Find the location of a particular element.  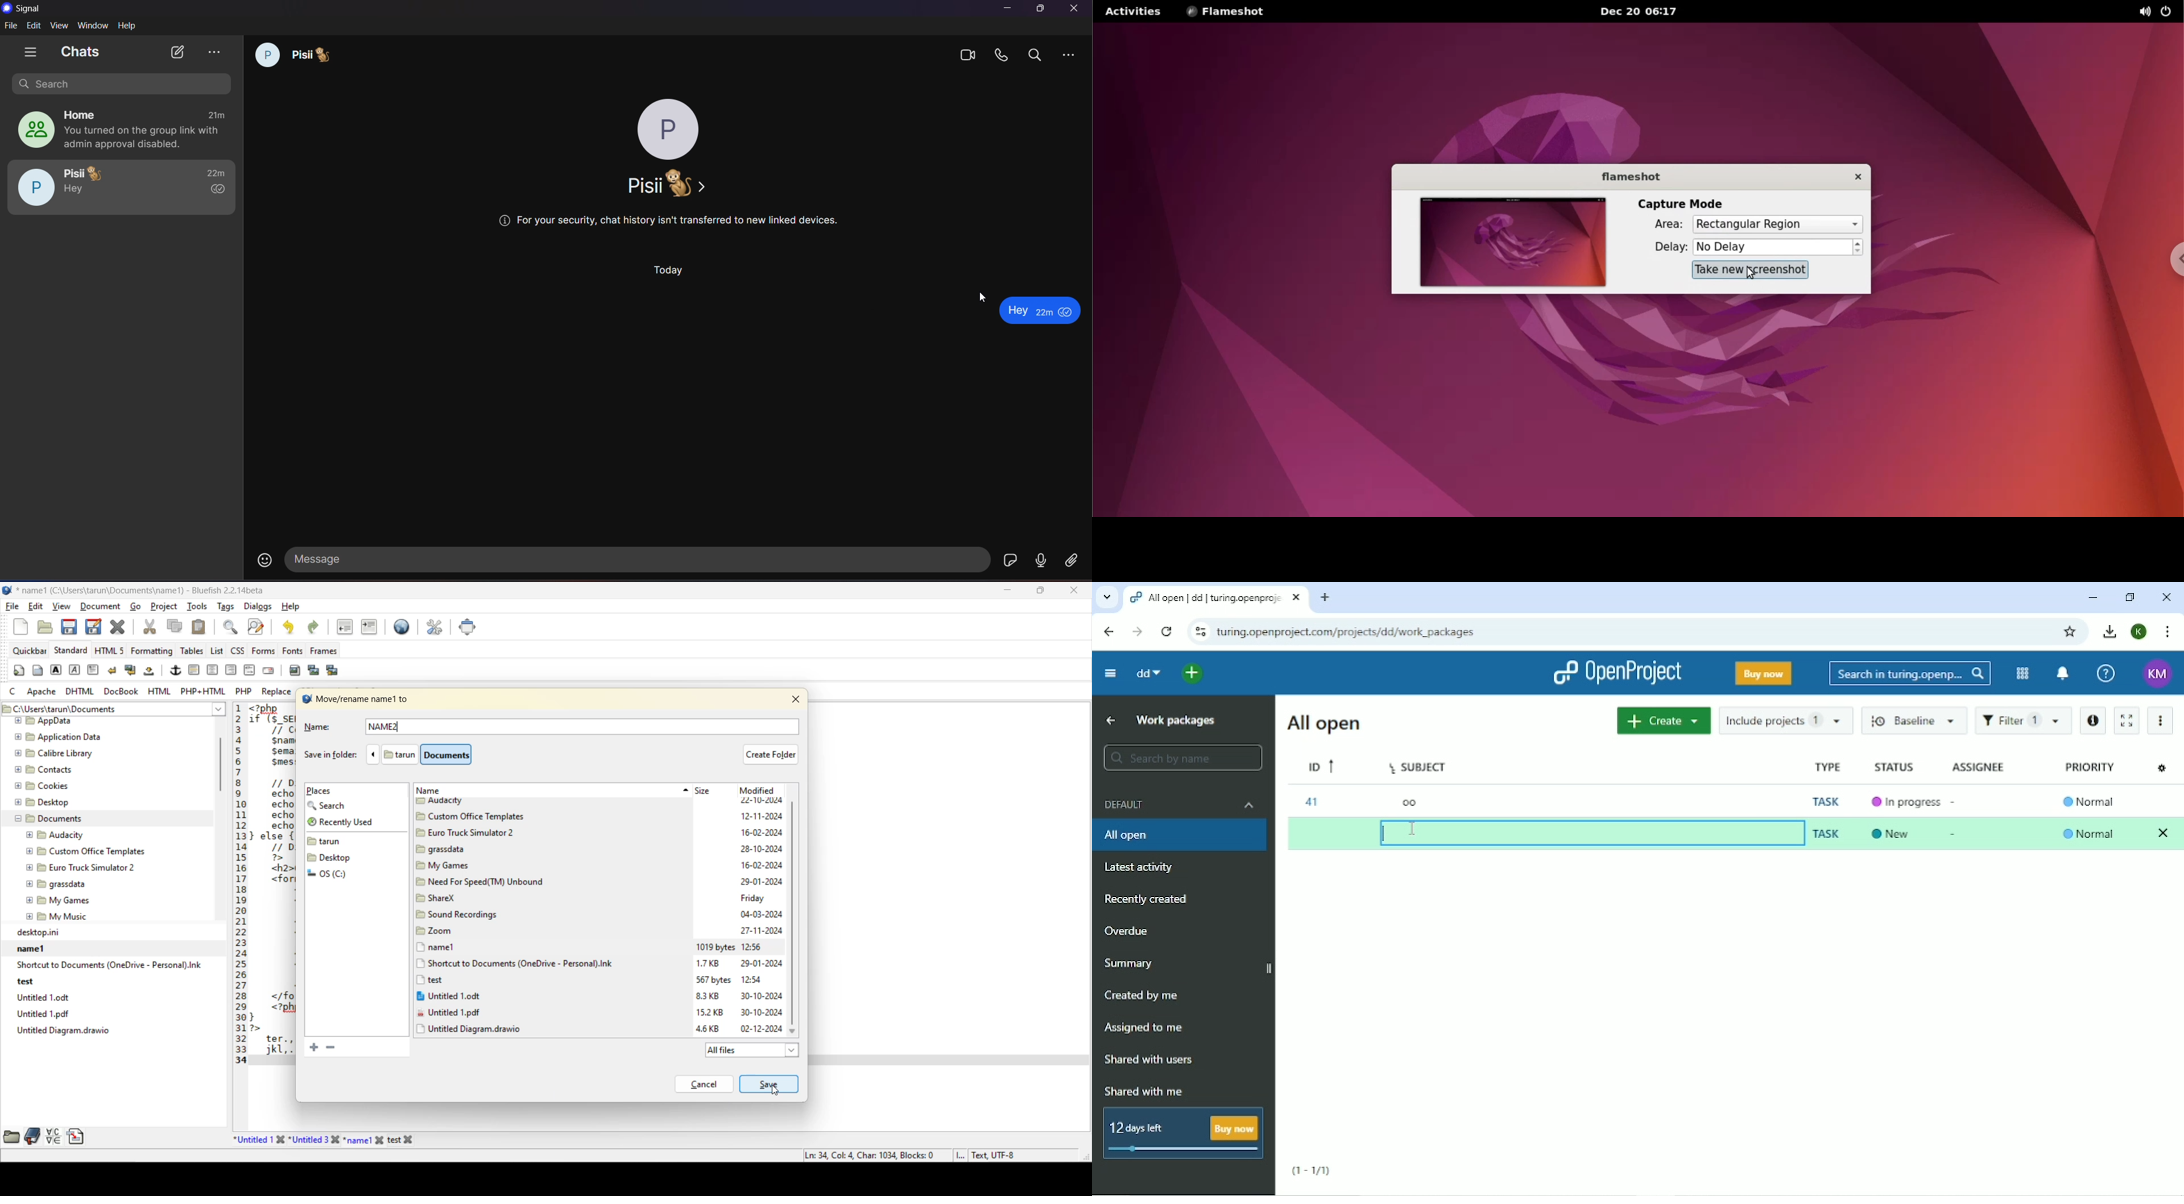

Shared with me is located at coordinates (1143, 1092).